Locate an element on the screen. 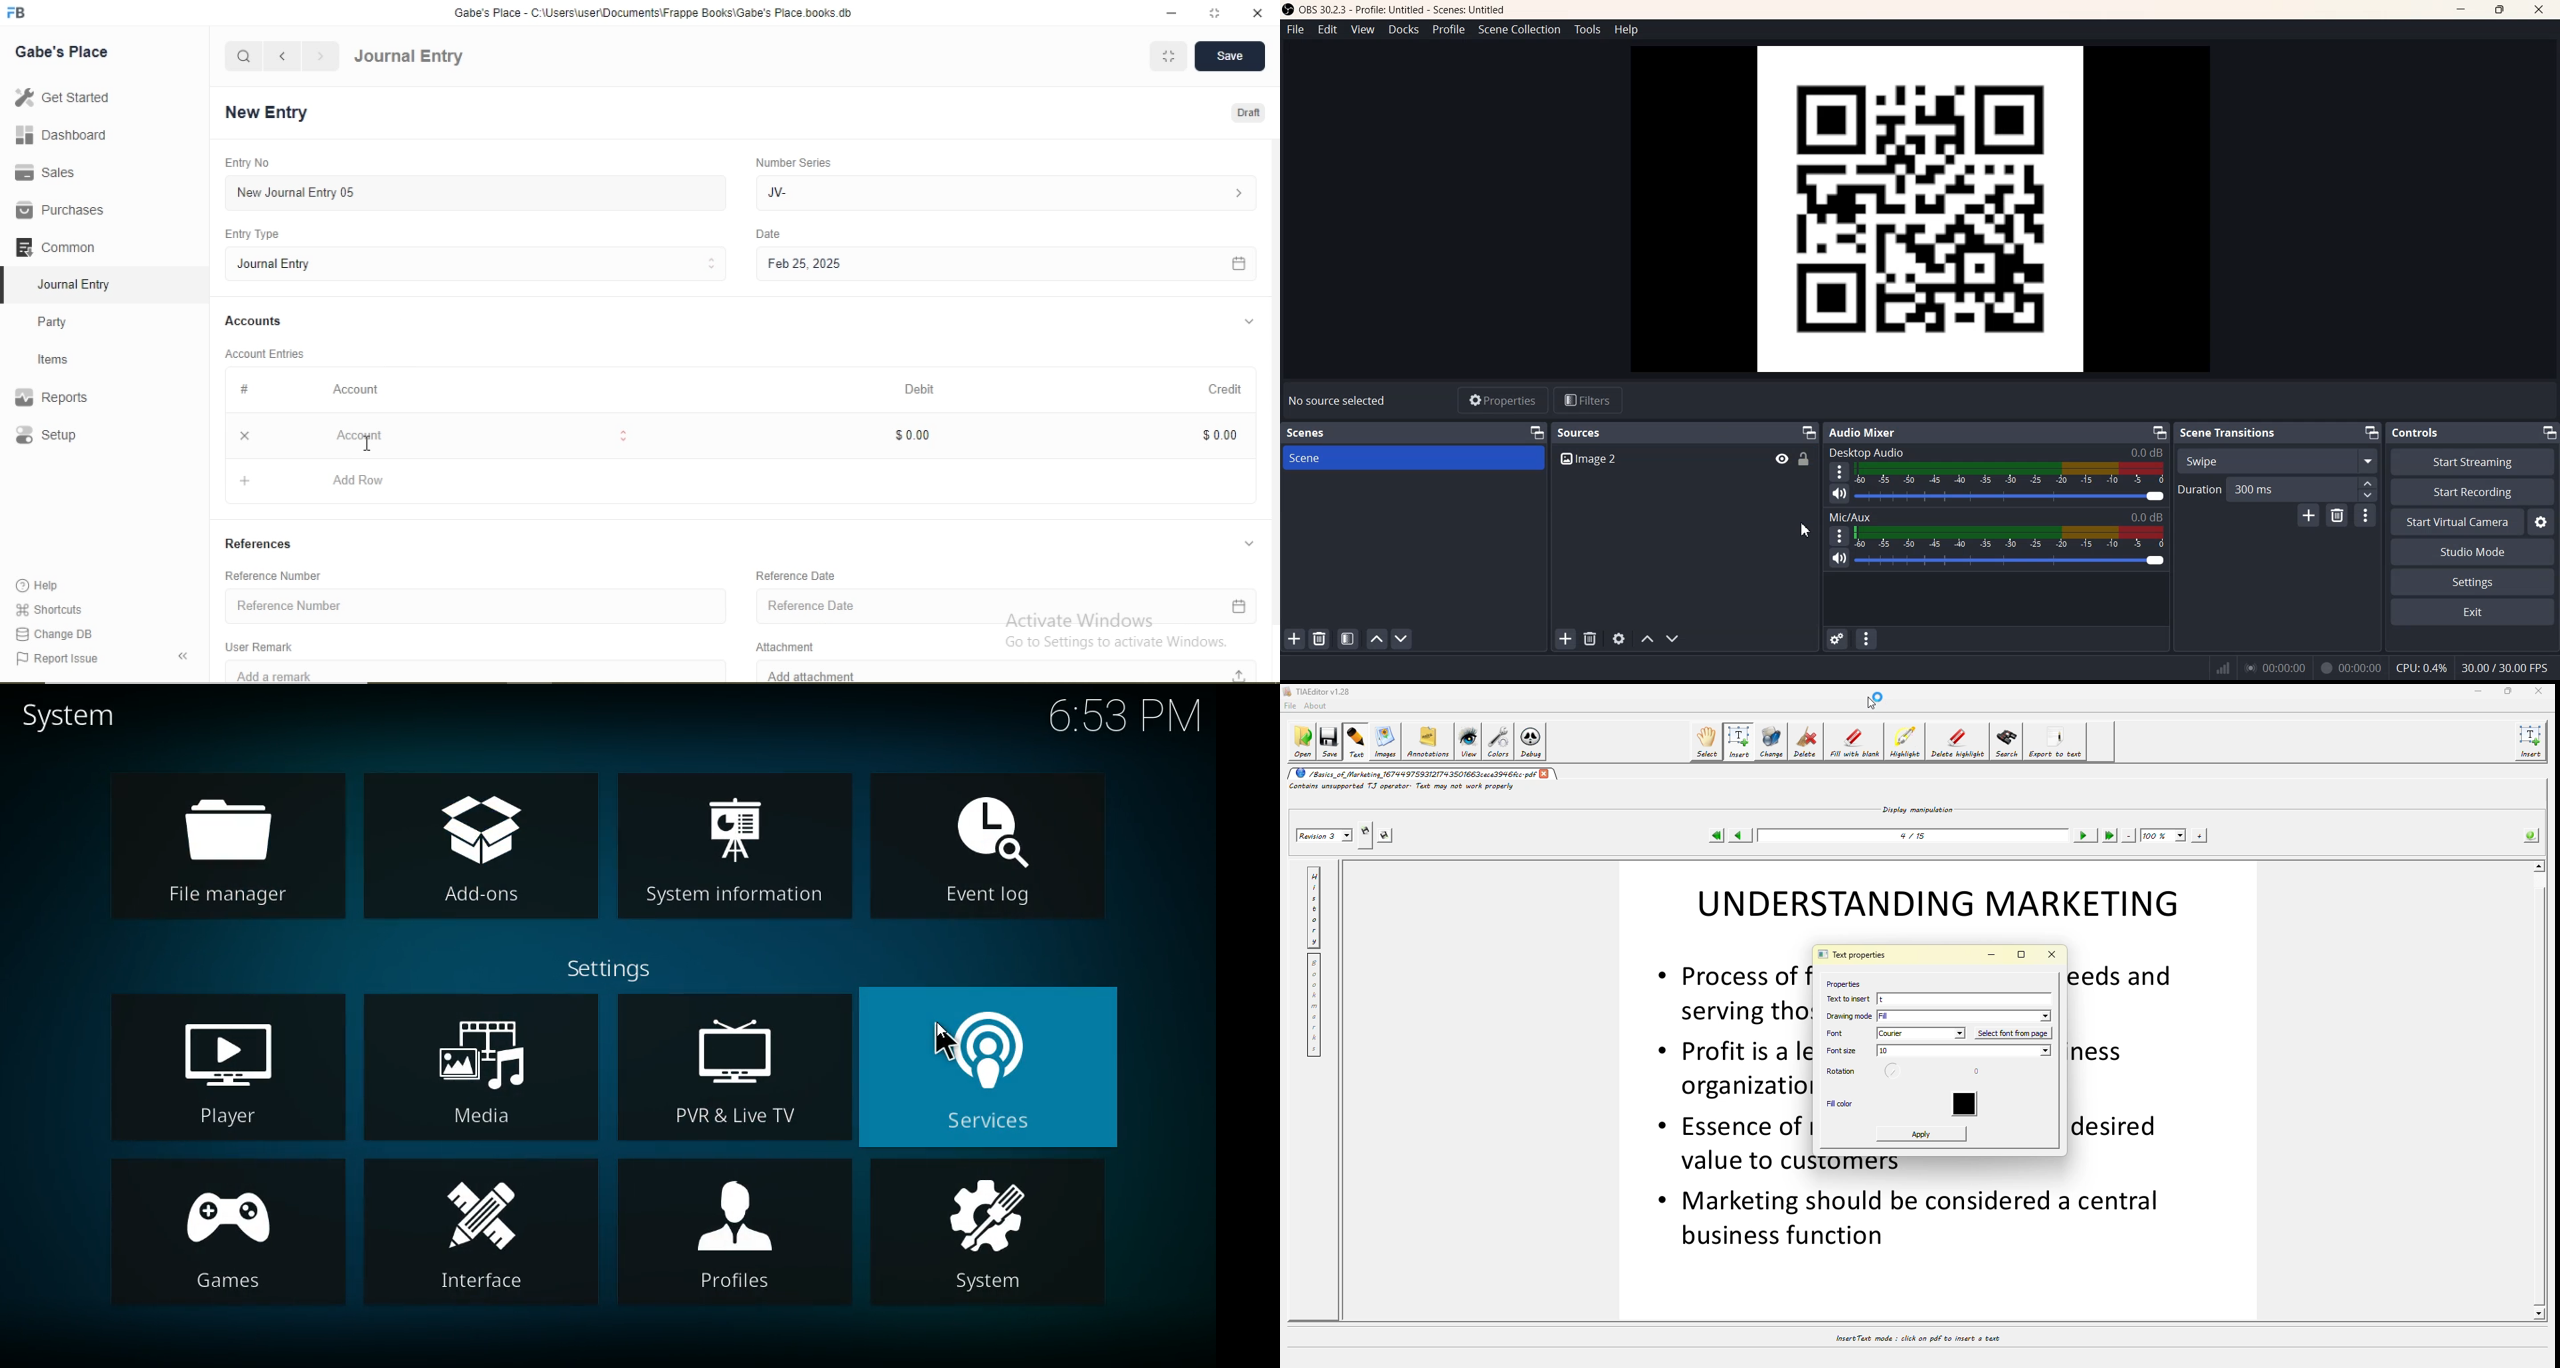 Image resolution: width=2576 pixels, height=1372 pixels. Open Scene filter is located at coordinates (1345, 639).